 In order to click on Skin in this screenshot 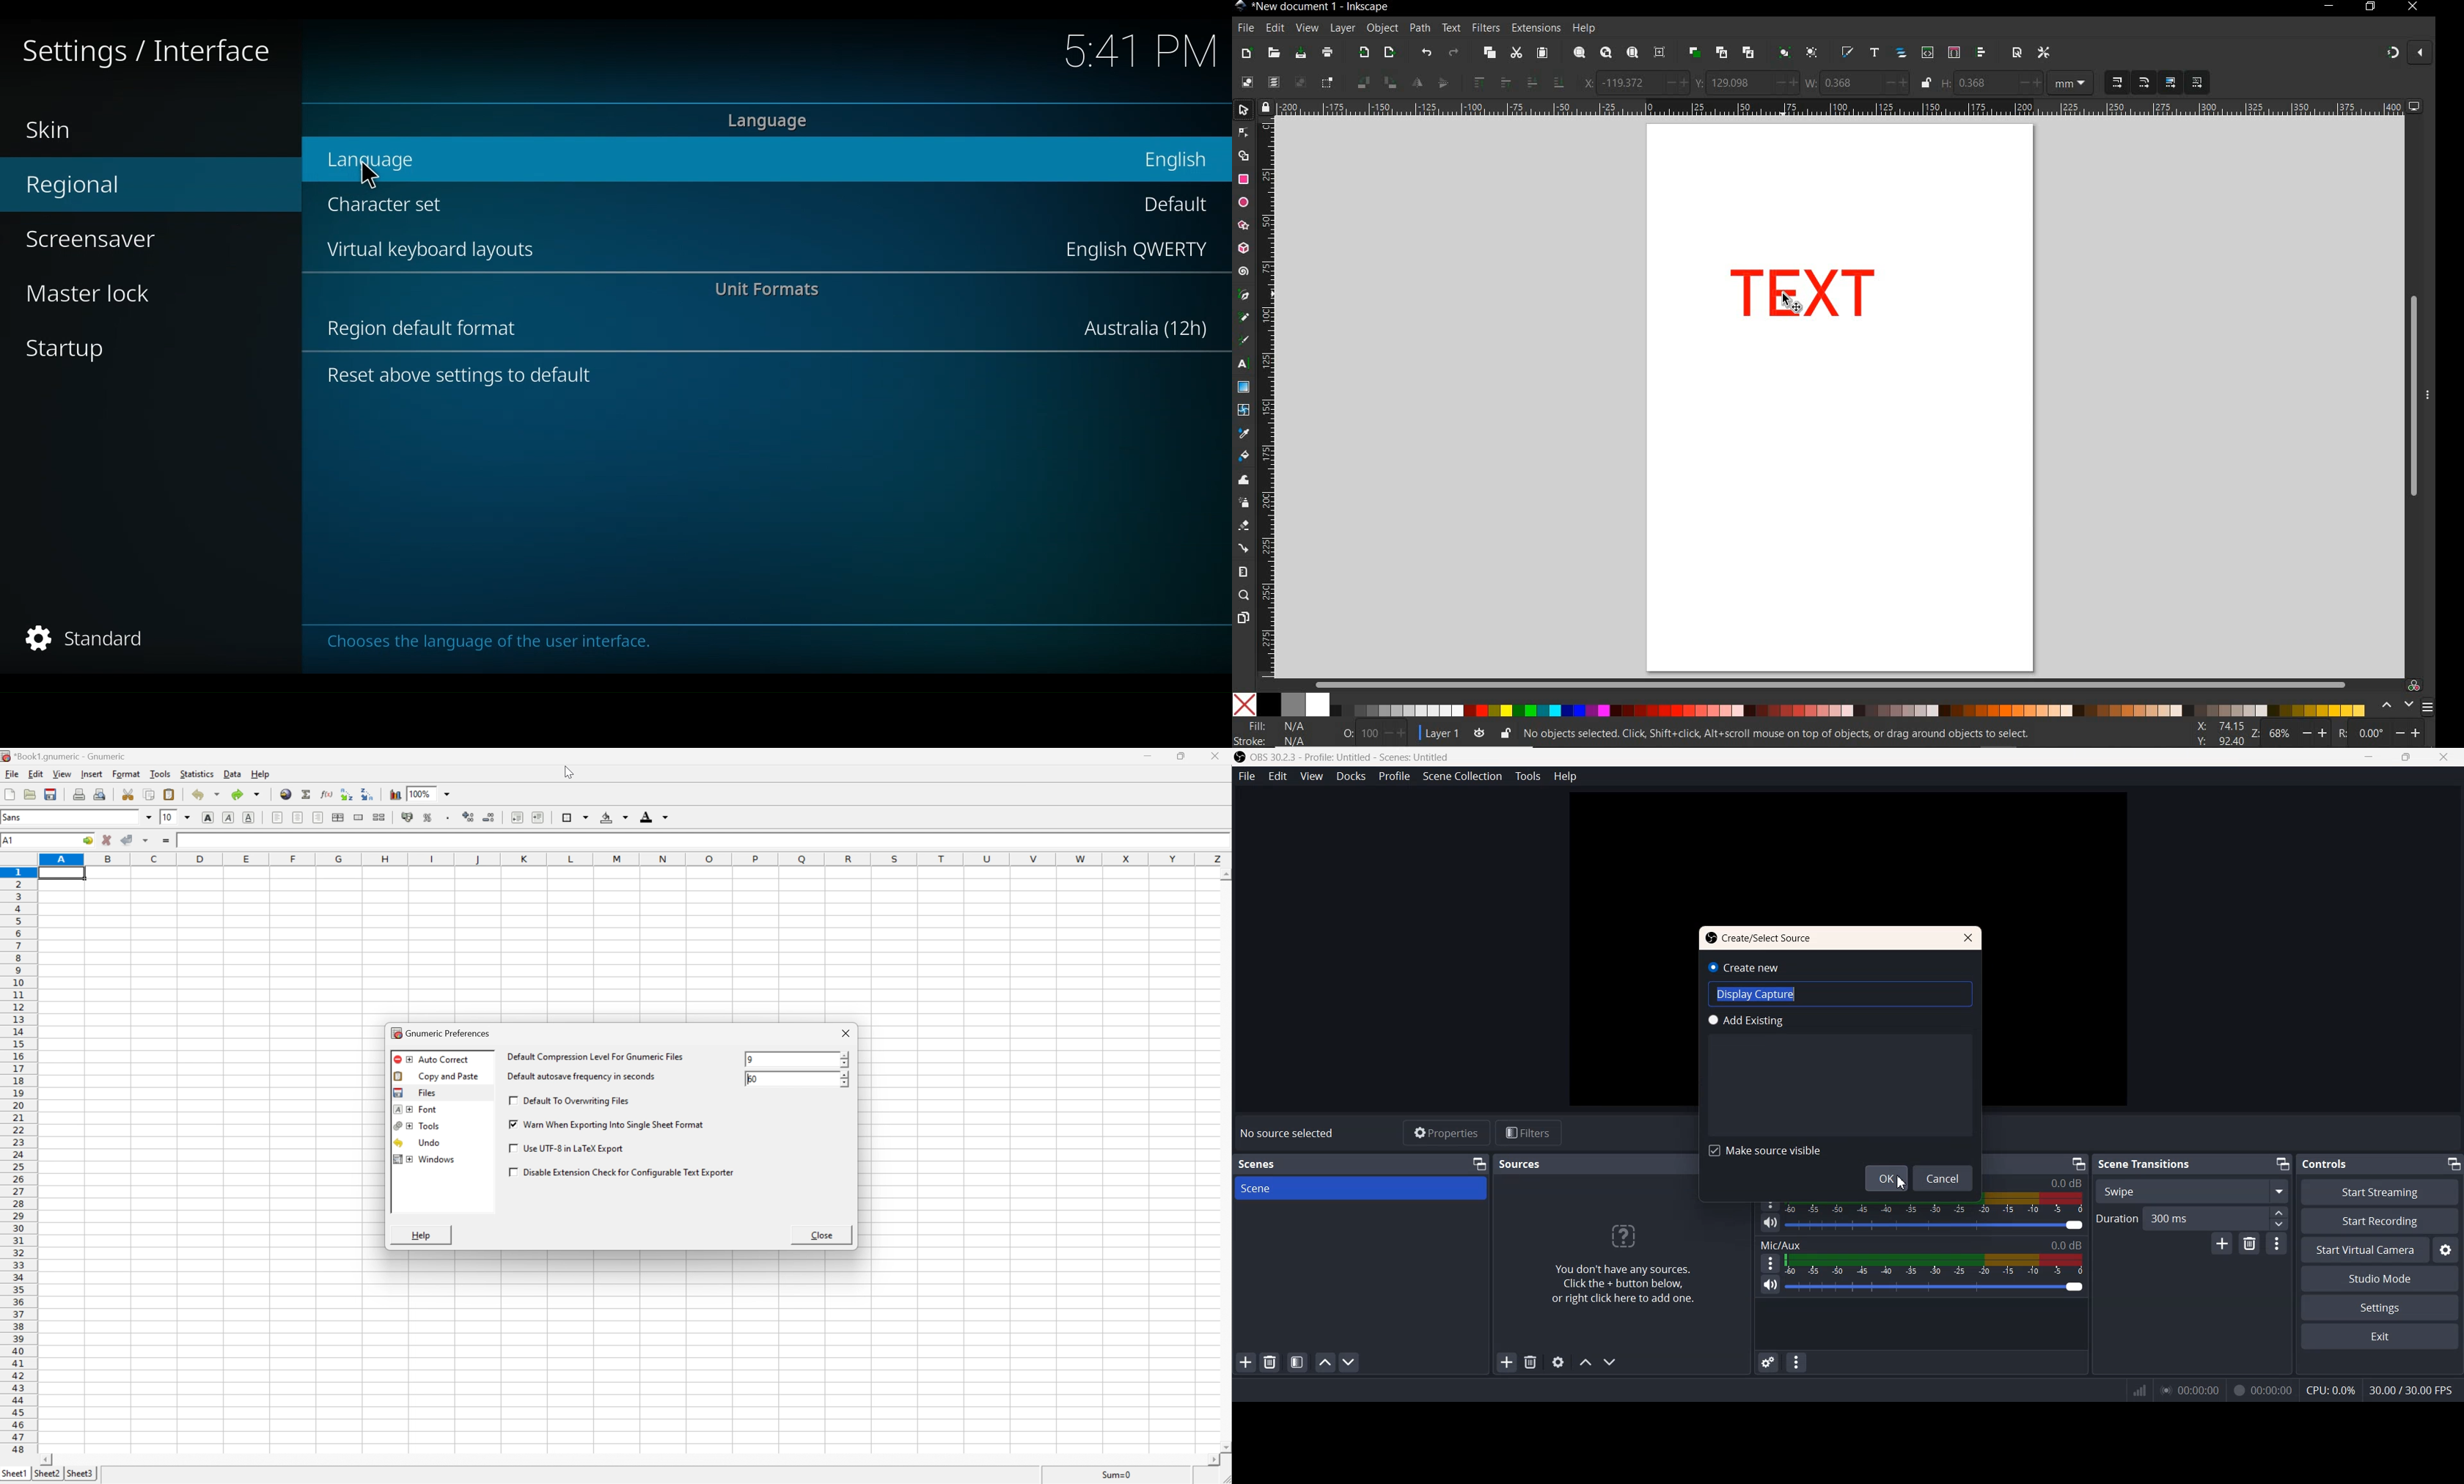, I will do `click(56, 130)`.